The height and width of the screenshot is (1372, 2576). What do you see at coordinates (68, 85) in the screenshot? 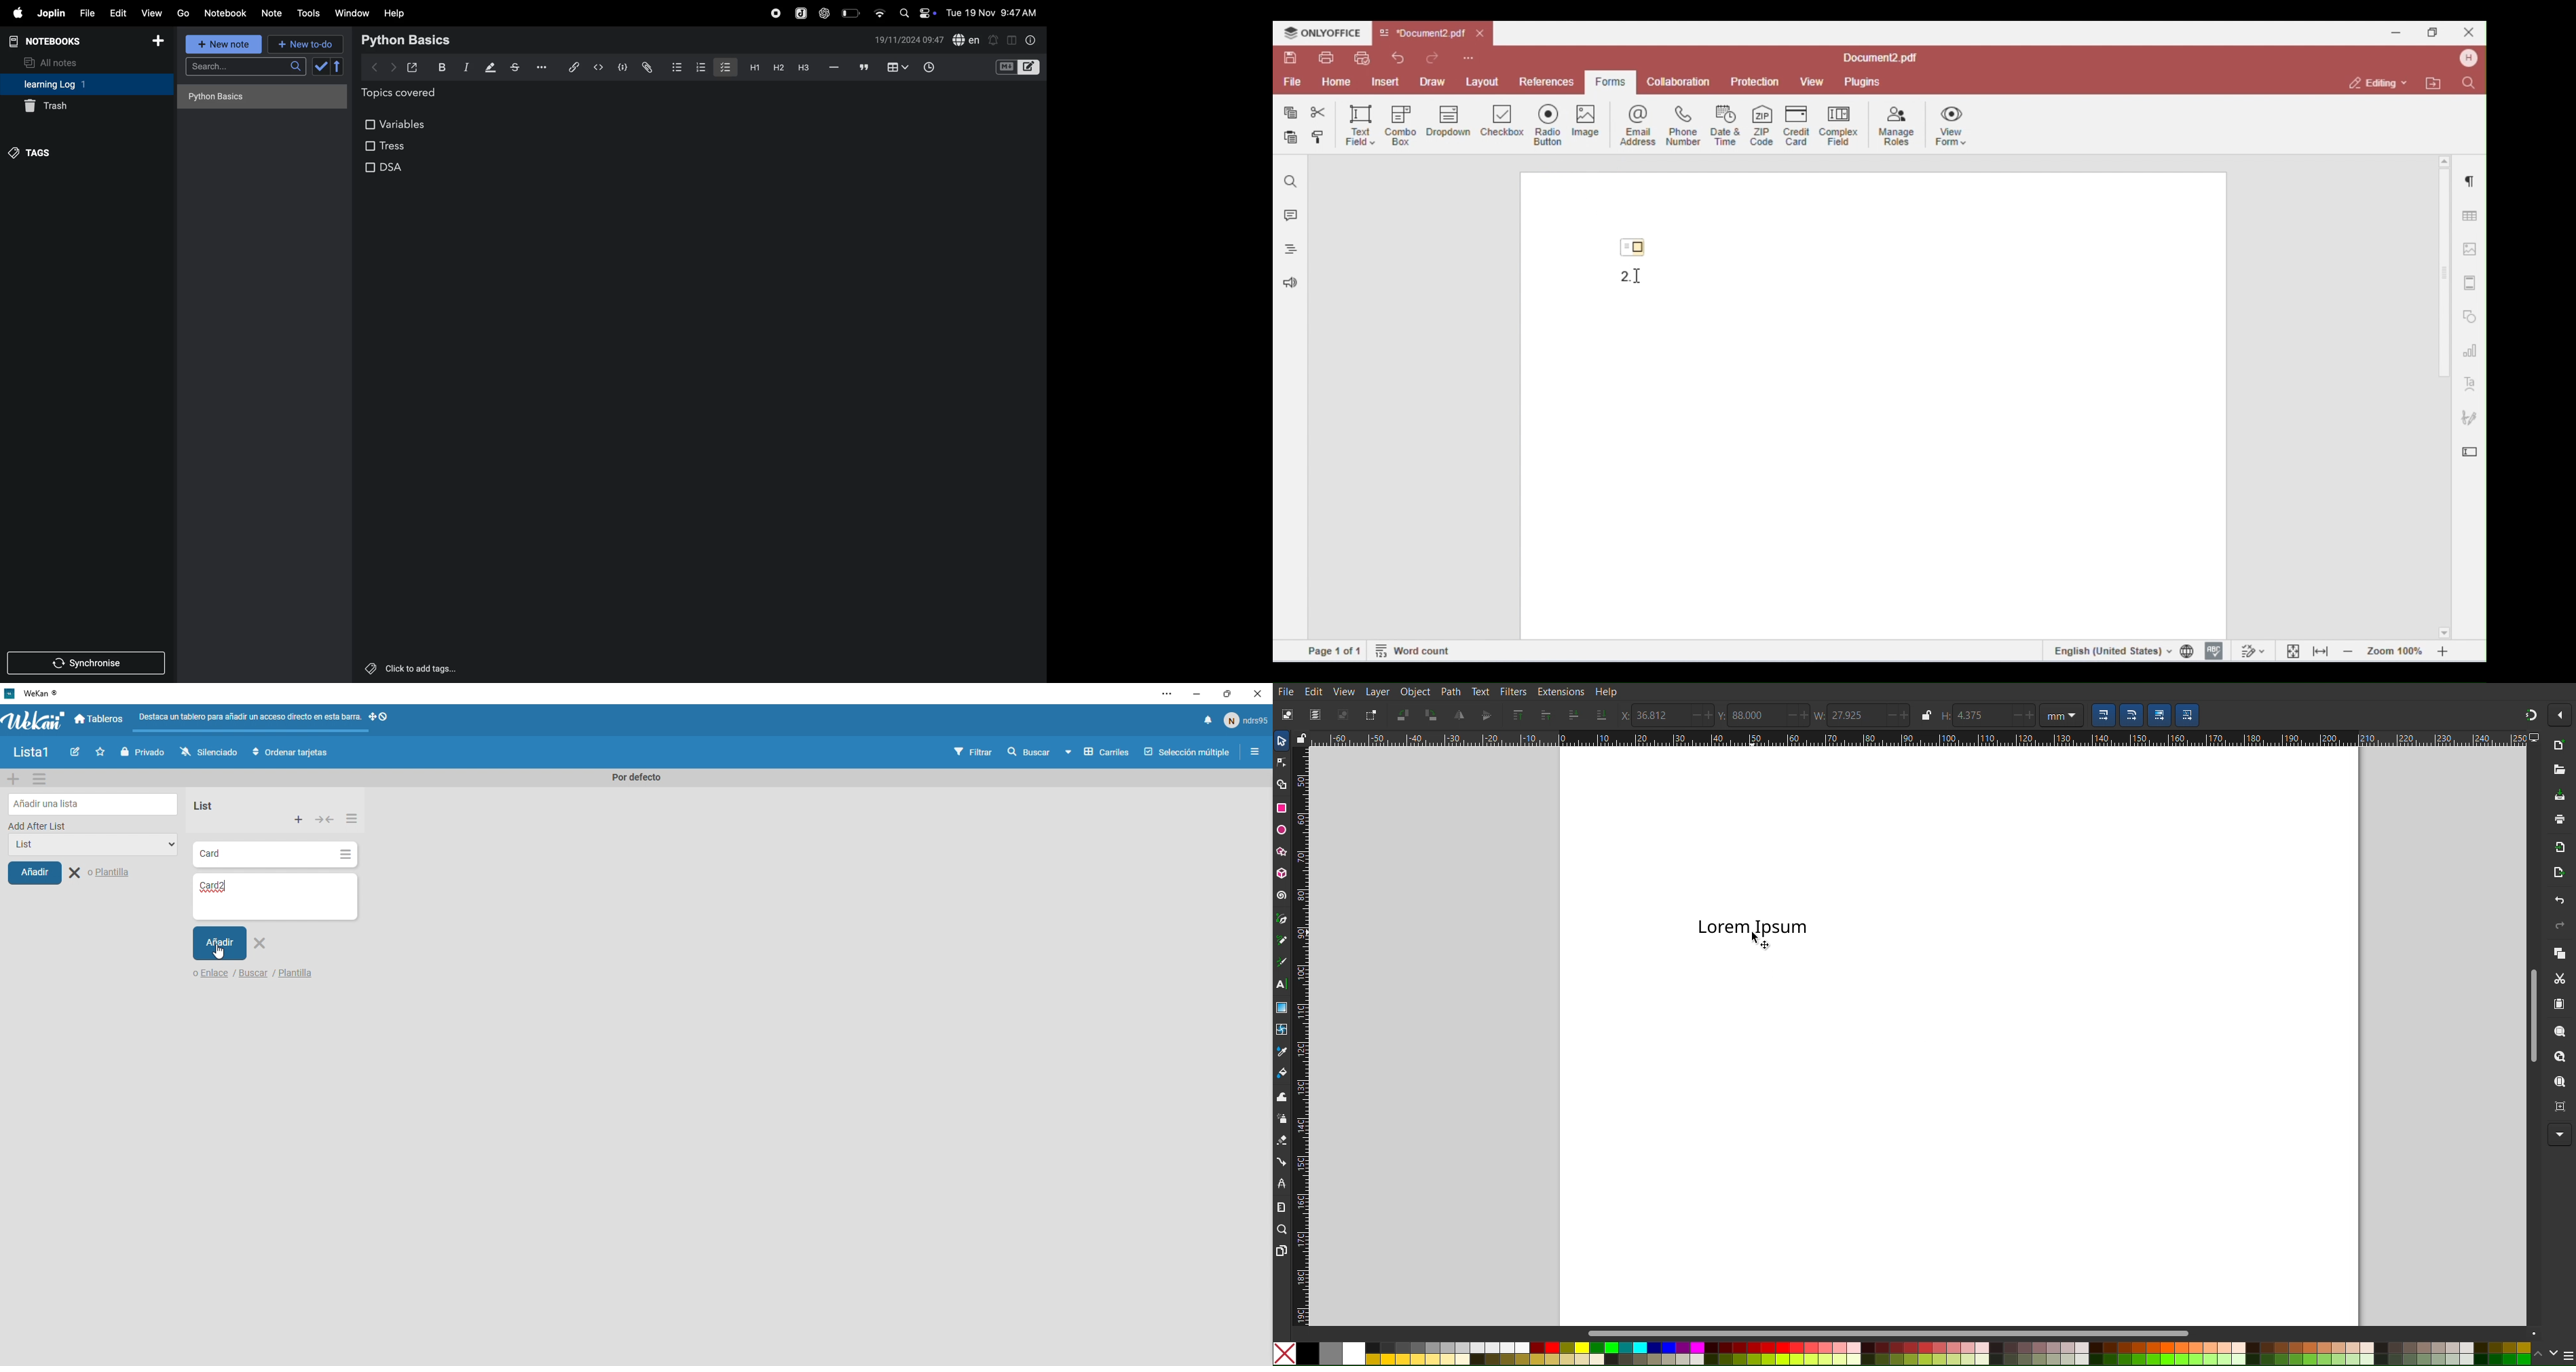
I see `learning log` at bounding box center [68, 85].